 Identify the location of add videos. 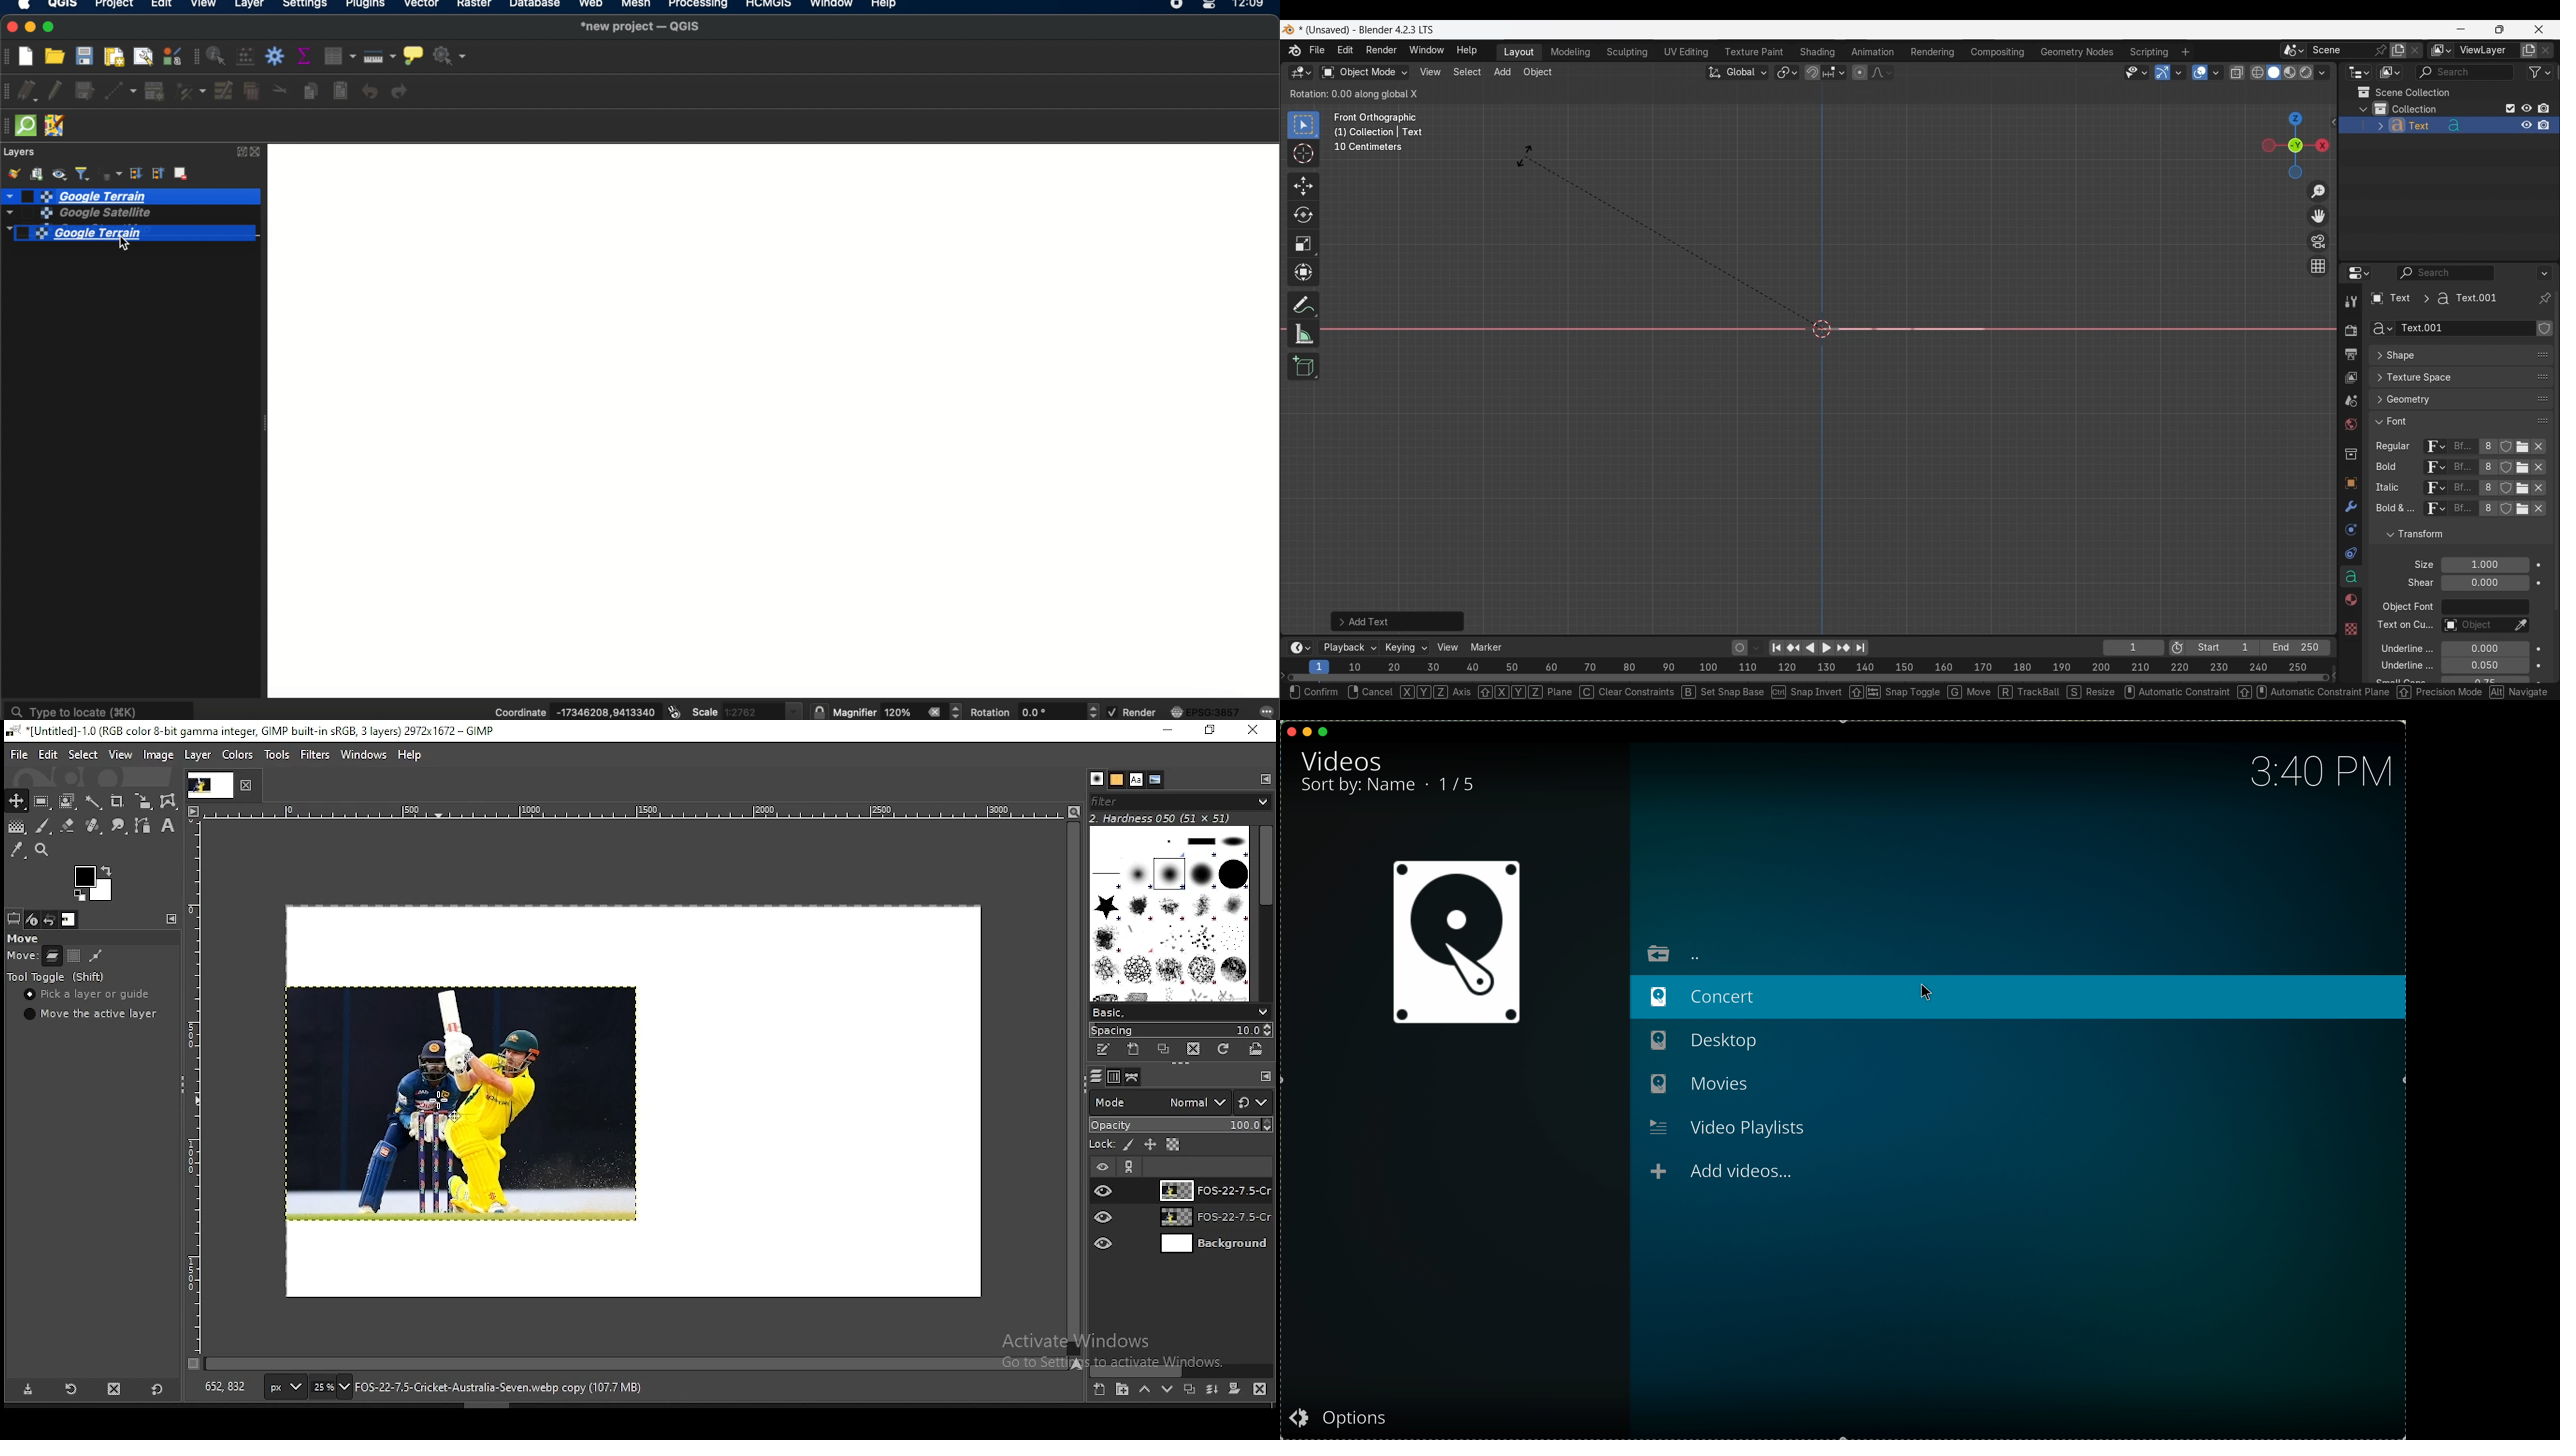
(1720, 1175).